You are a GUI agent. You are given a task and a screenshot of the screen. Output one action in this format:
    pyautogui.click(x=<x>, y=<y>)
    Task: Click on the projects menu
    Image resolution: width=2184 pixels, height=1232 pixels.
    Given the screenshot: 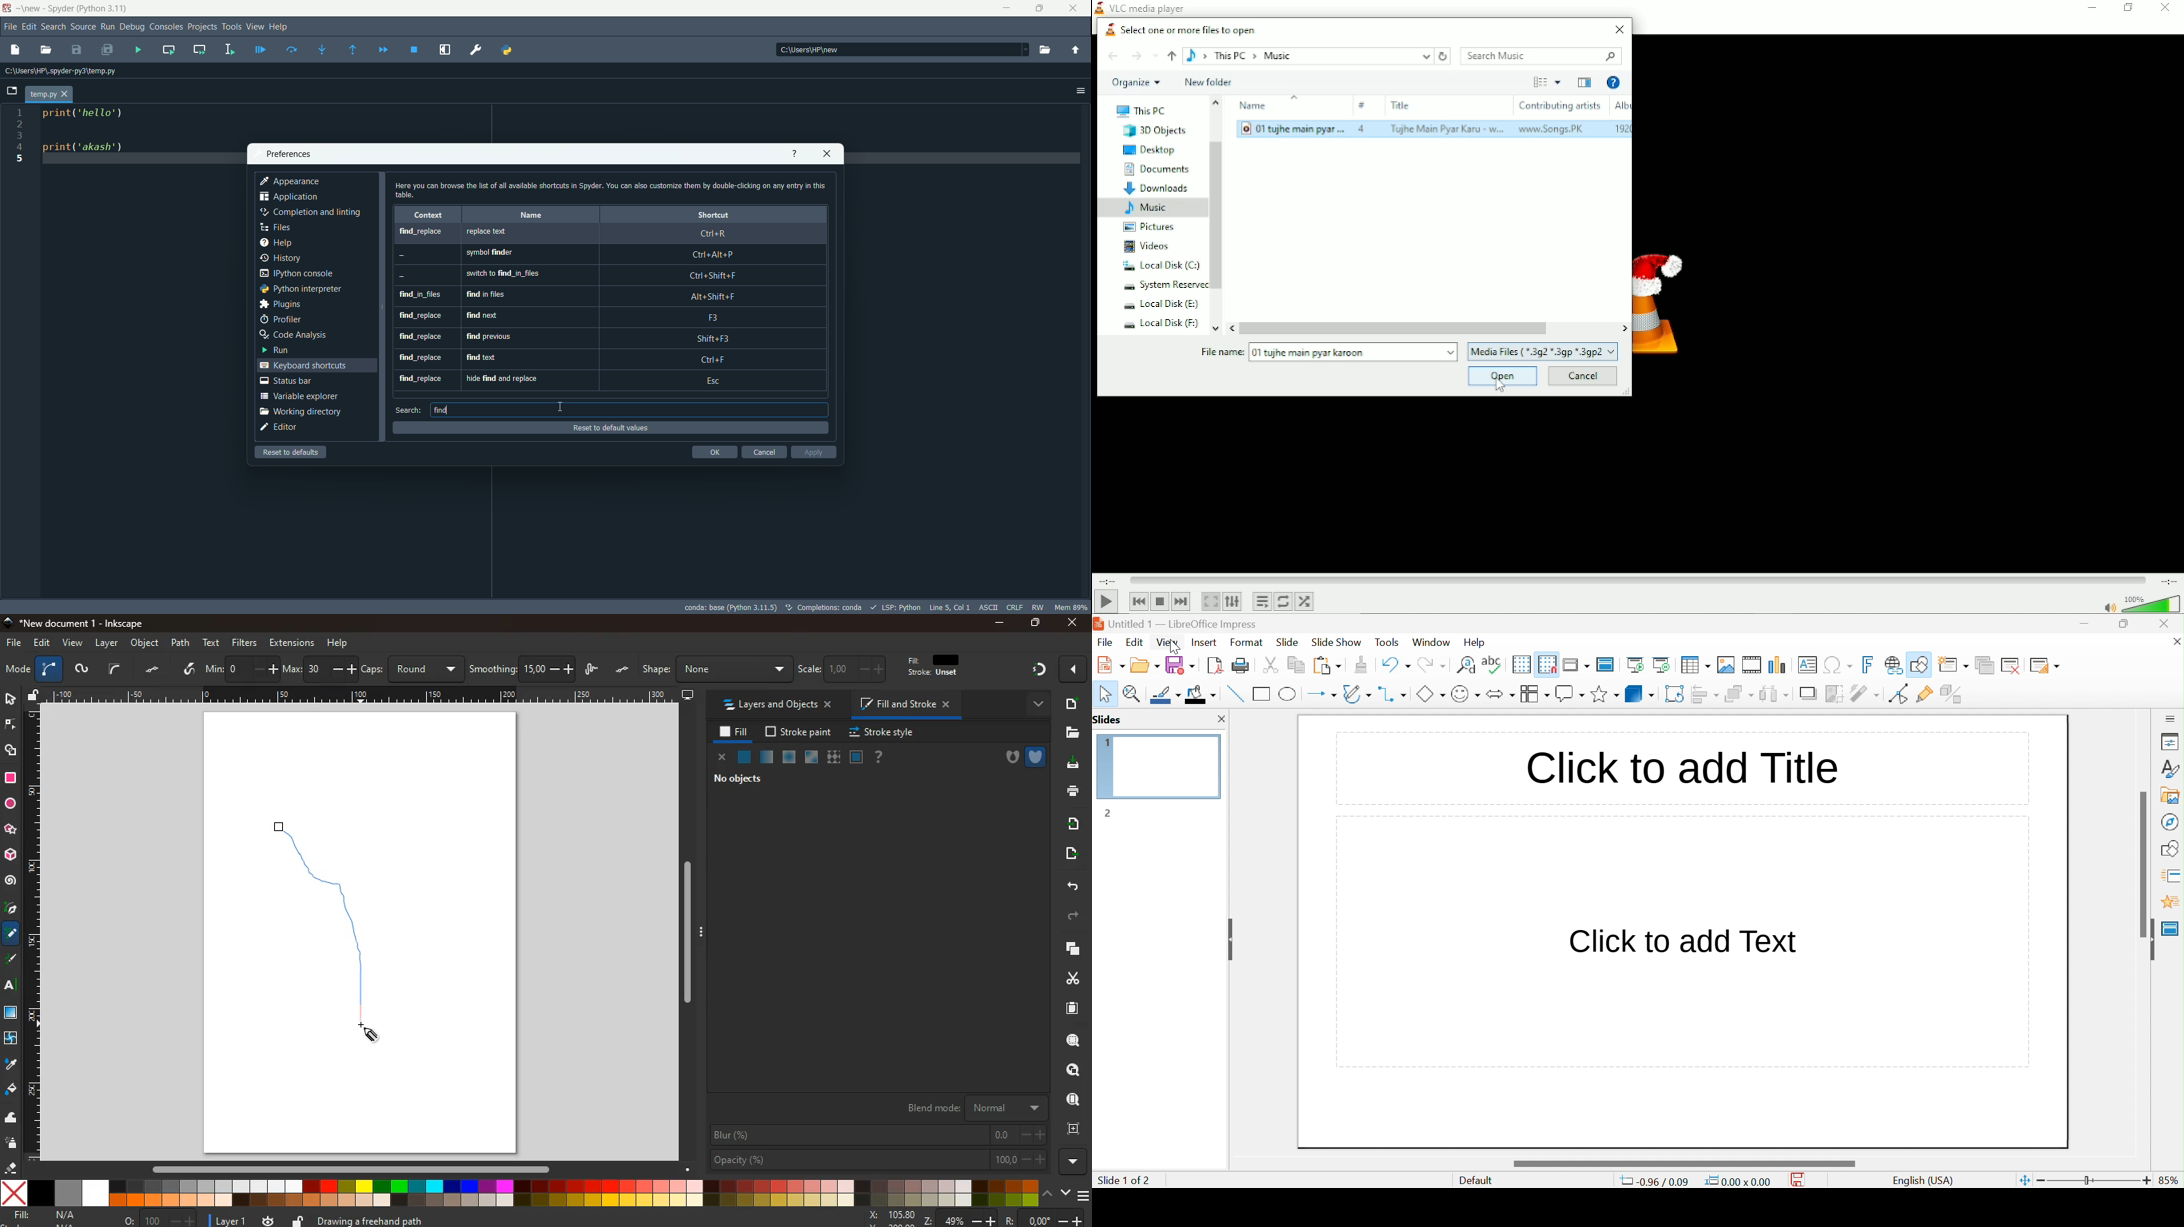 What is the action you would take?
    pyautogui.click(x=201, y=26)
    